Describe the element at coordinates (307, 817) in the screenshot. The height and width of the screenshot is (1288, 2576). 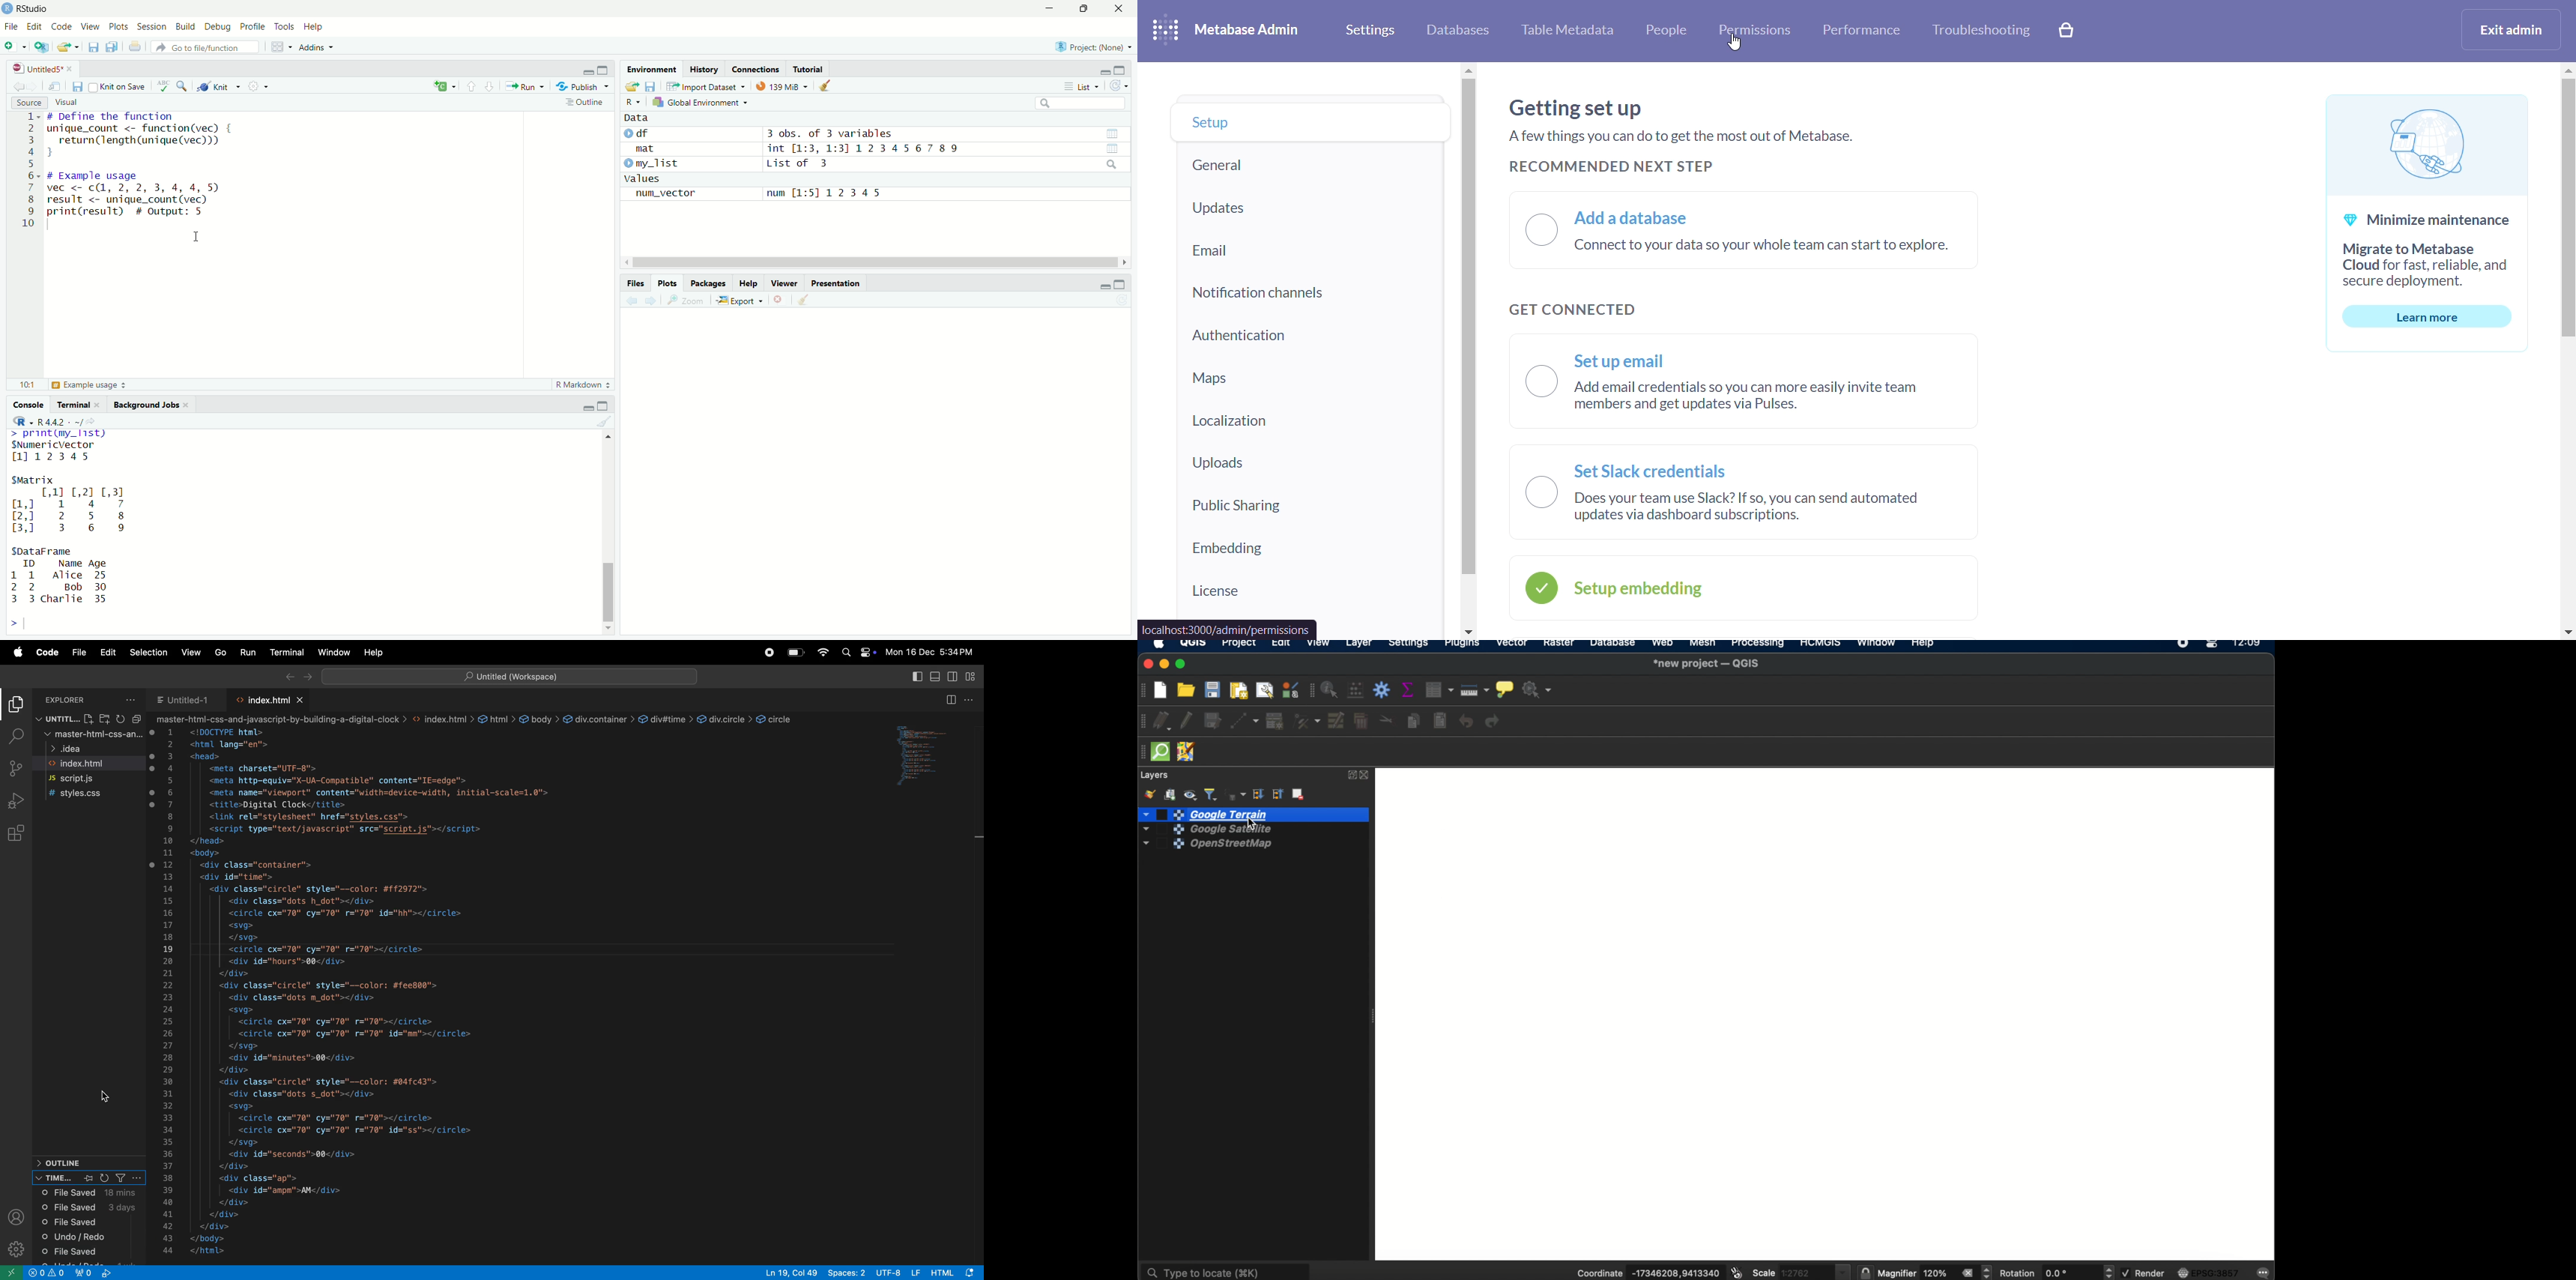
I see `<link rel="stvlesheet" href="stvles.css">` at that location.